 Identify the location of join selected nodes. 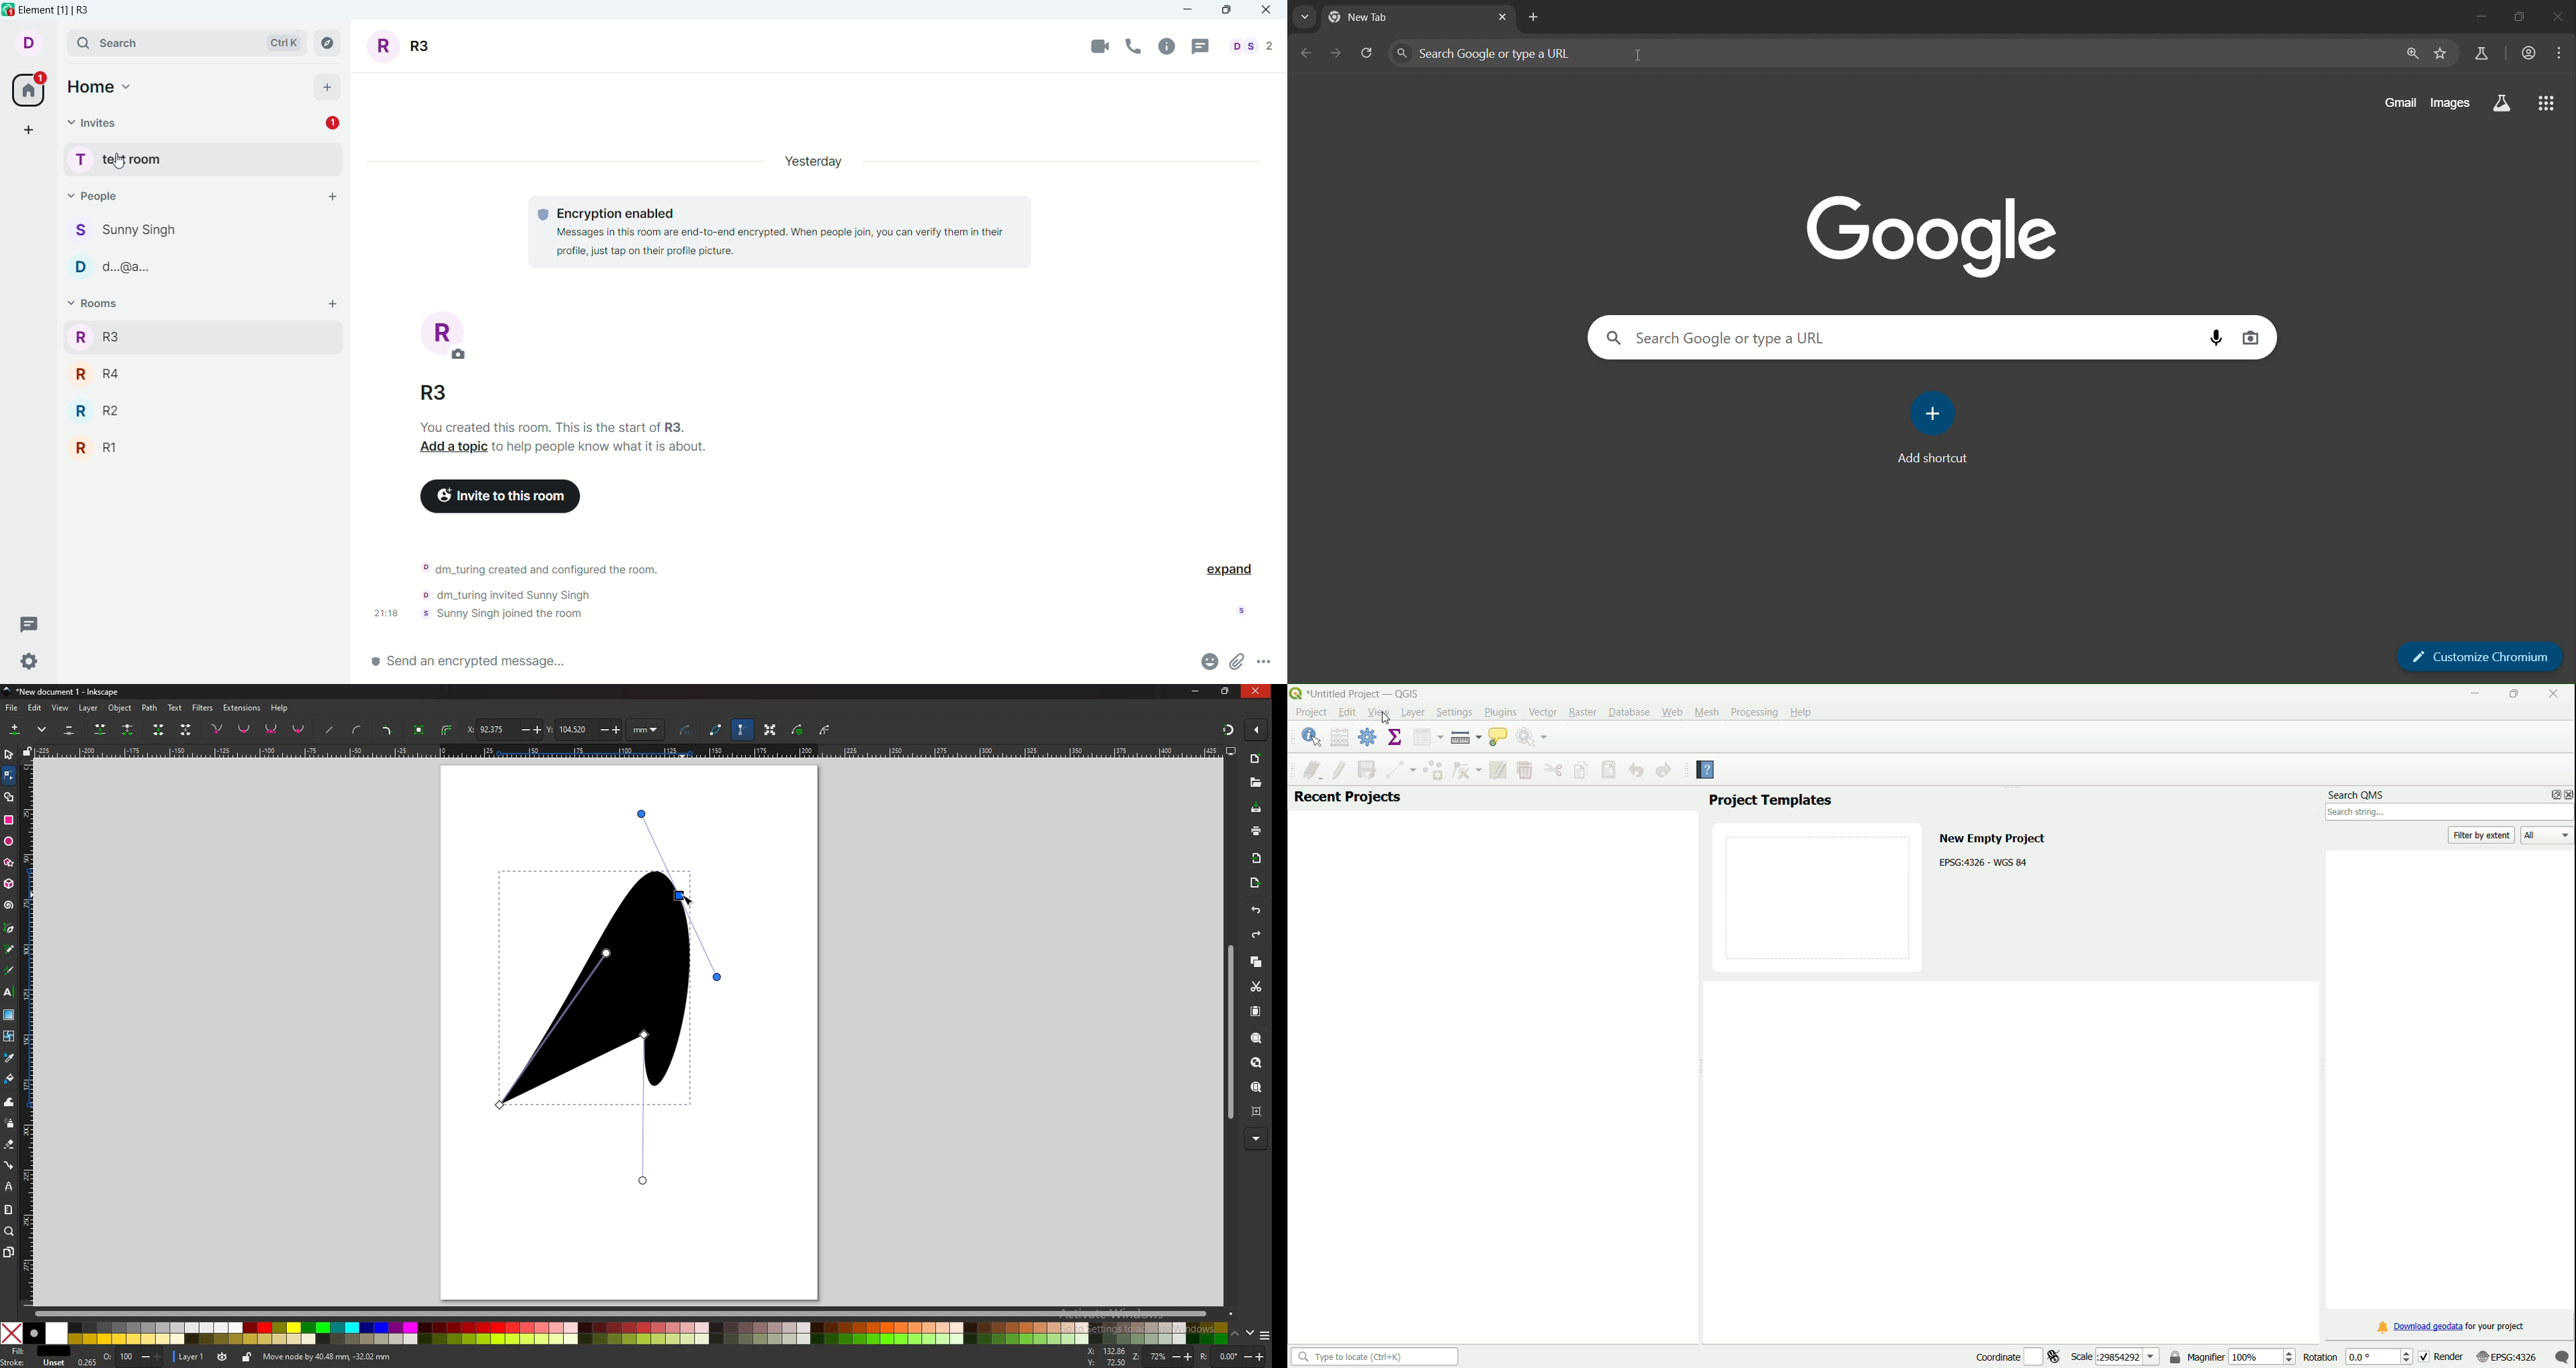
(101, 730).